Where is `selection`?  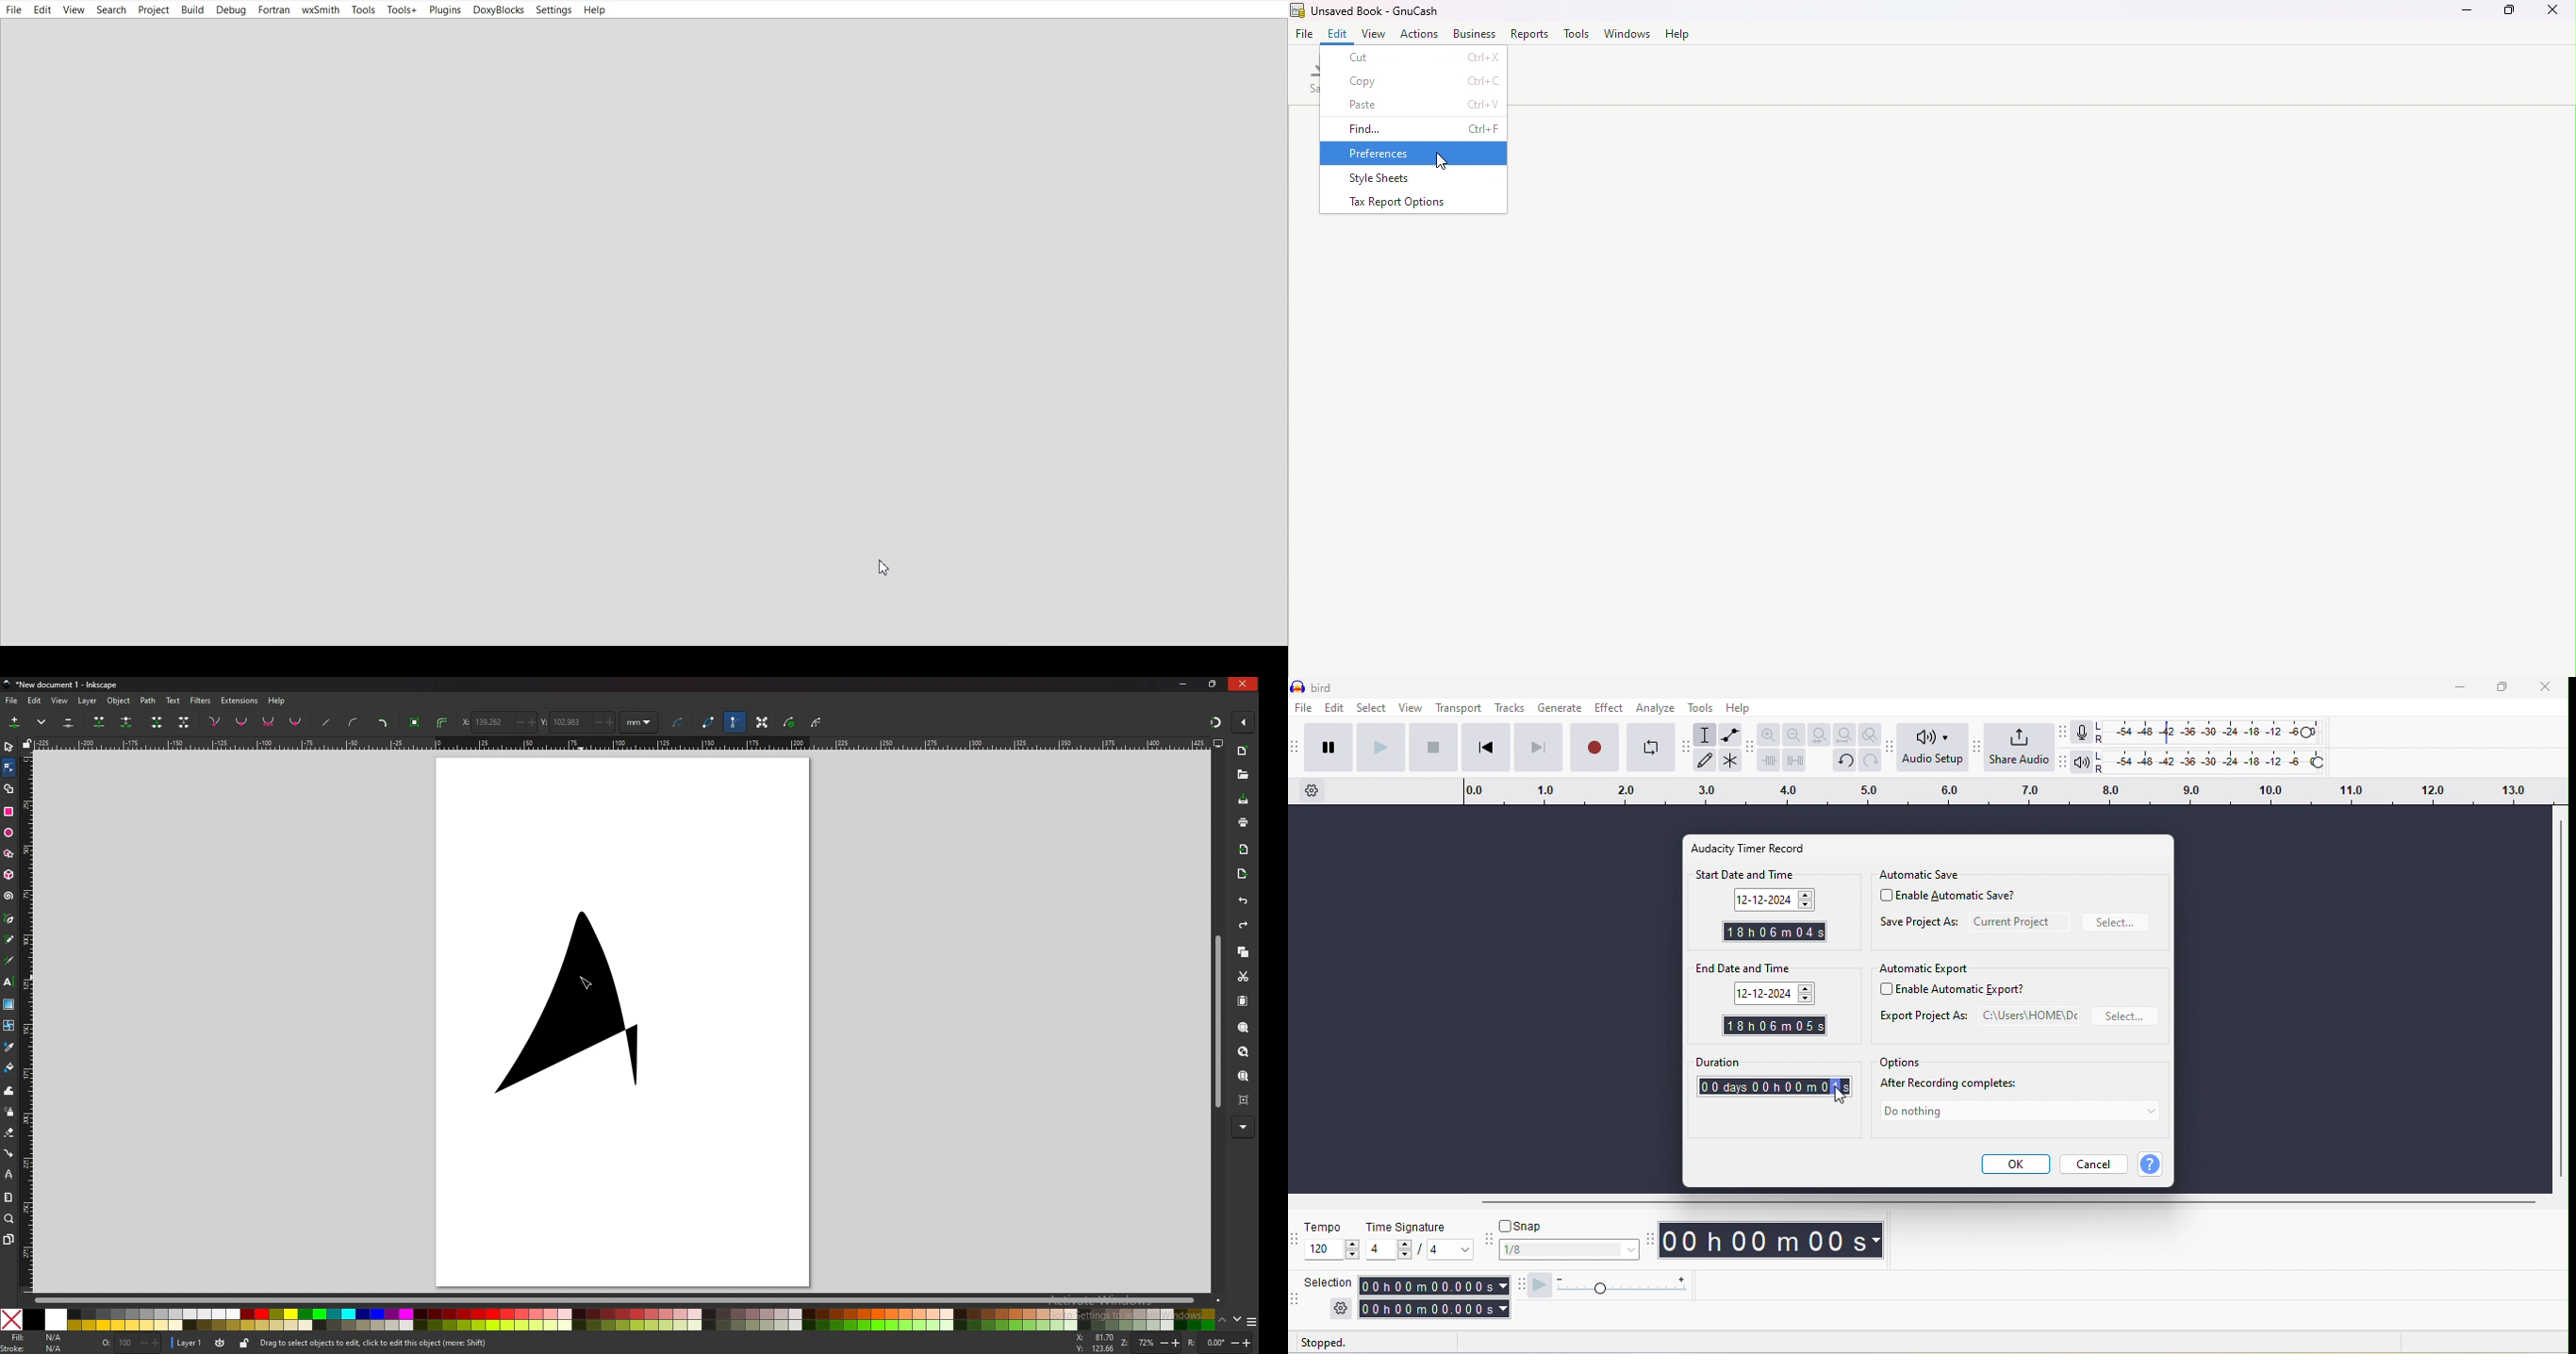
selection is located at coordinates (1329, 1283).